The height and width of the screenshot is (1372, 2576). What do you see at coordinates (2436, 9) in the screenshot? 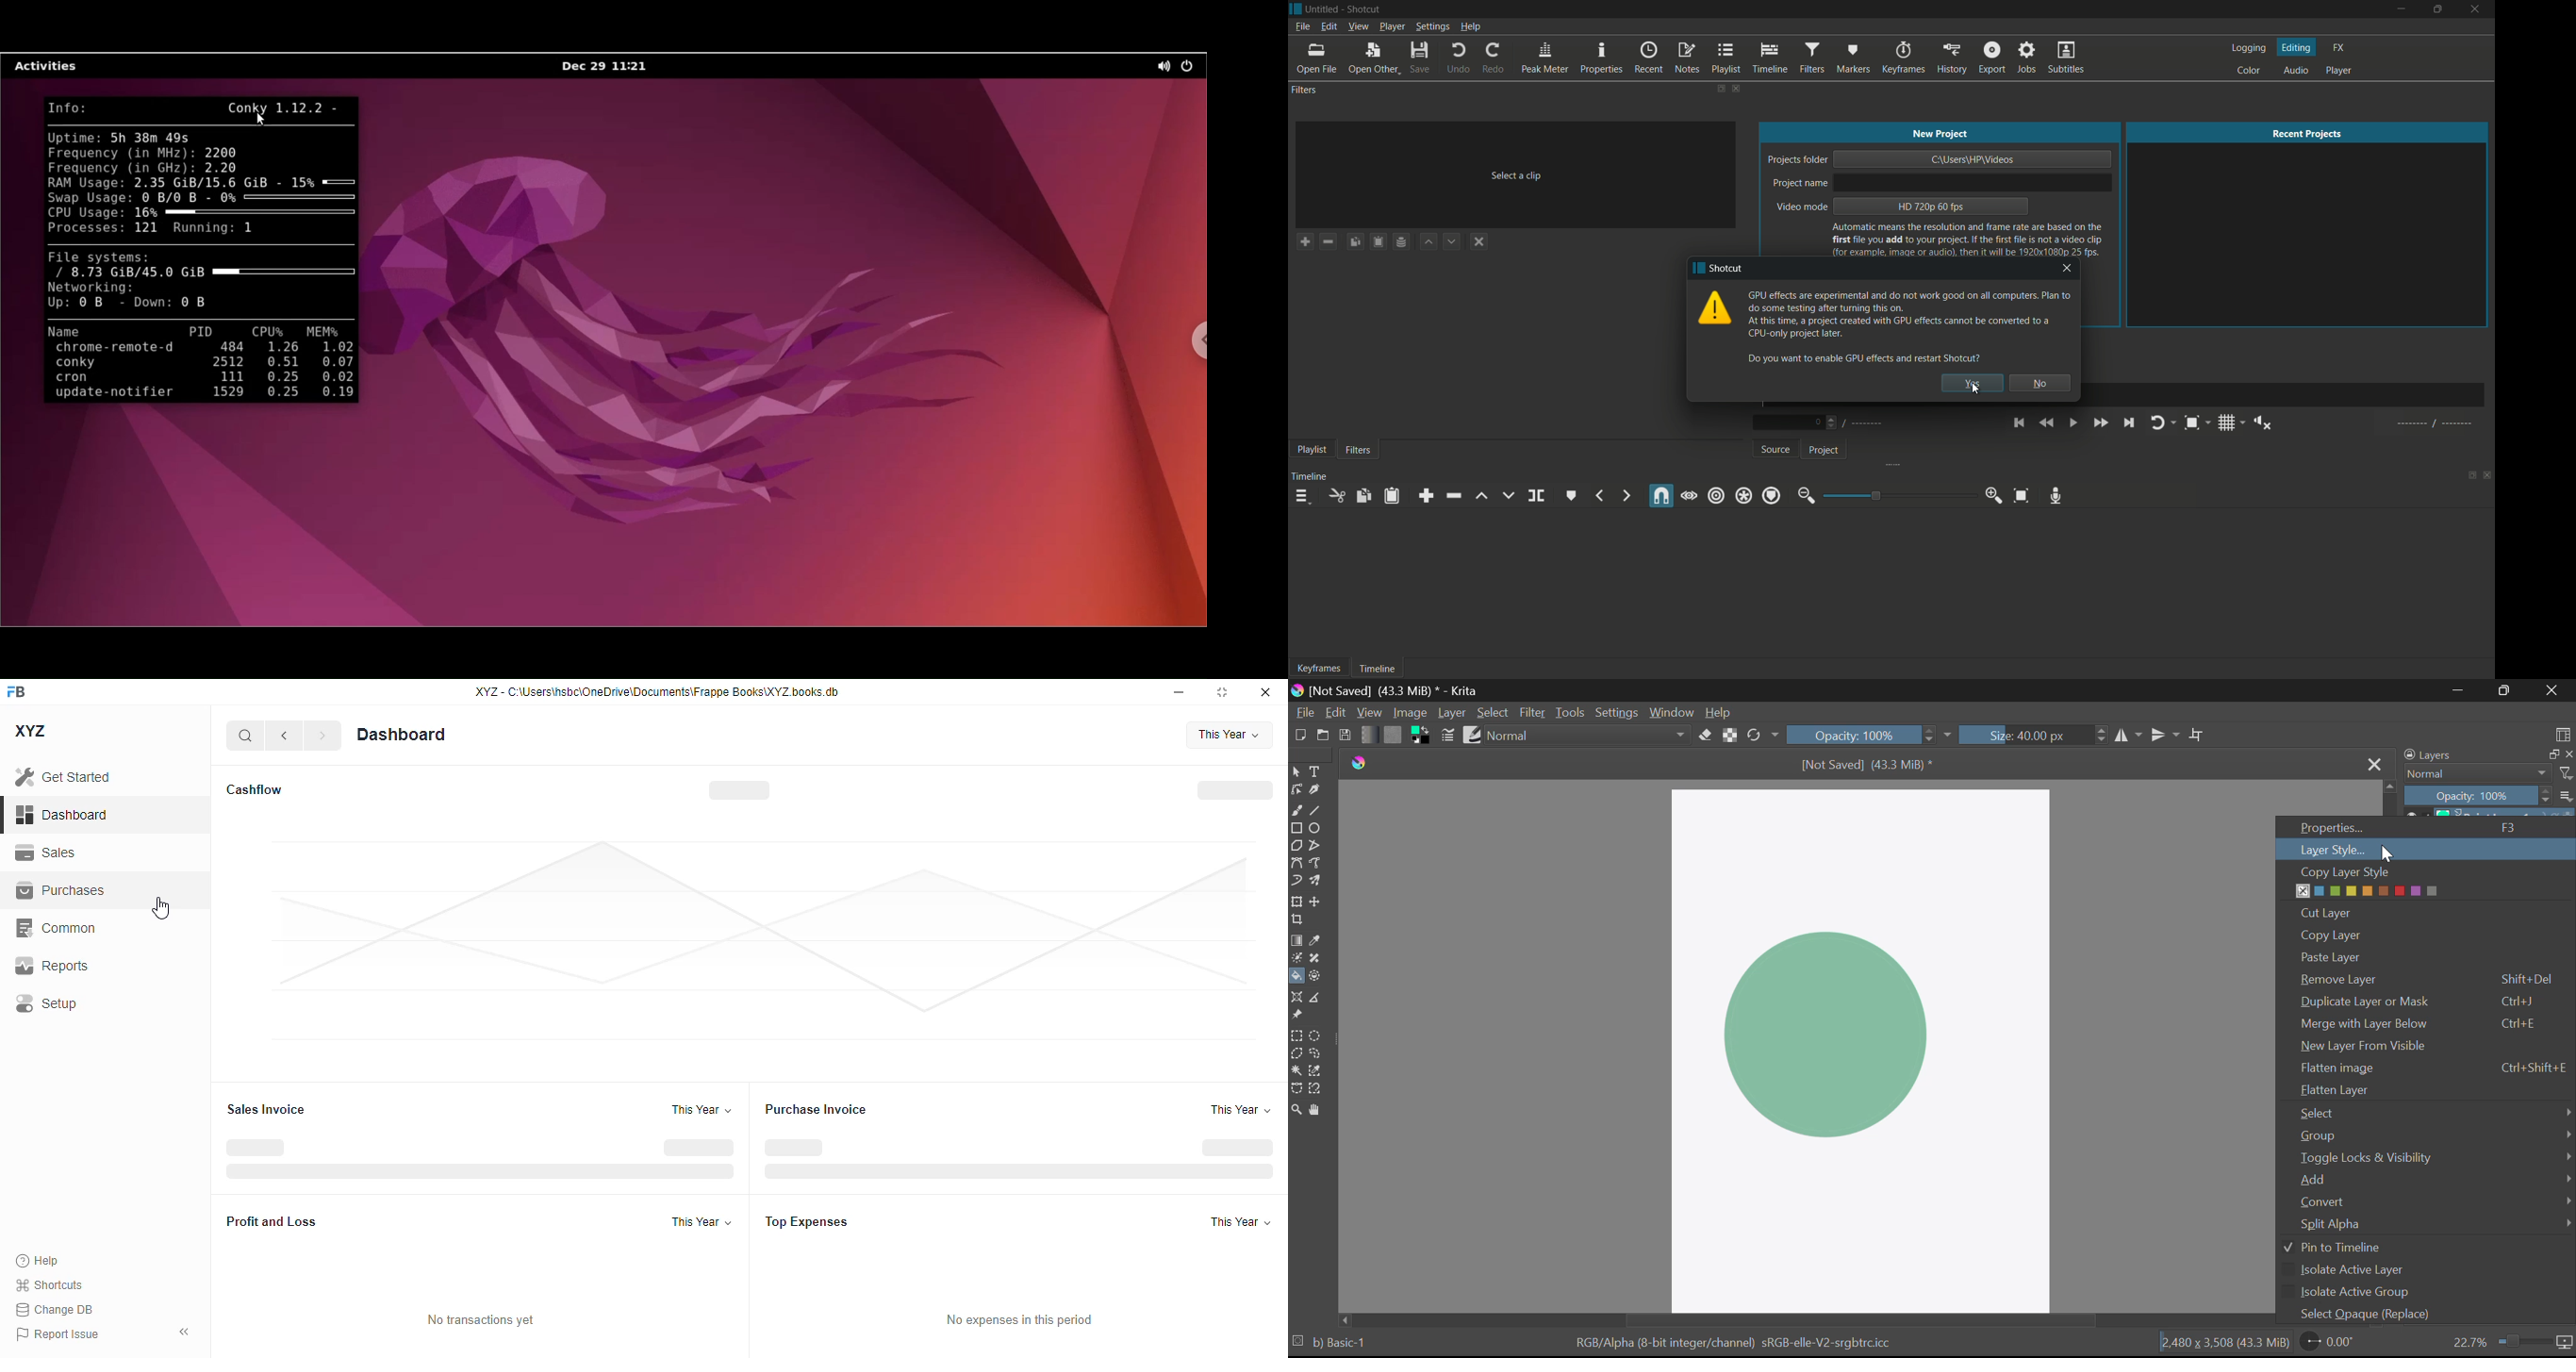
I see `maximize` at bounding box center [2436, 9].